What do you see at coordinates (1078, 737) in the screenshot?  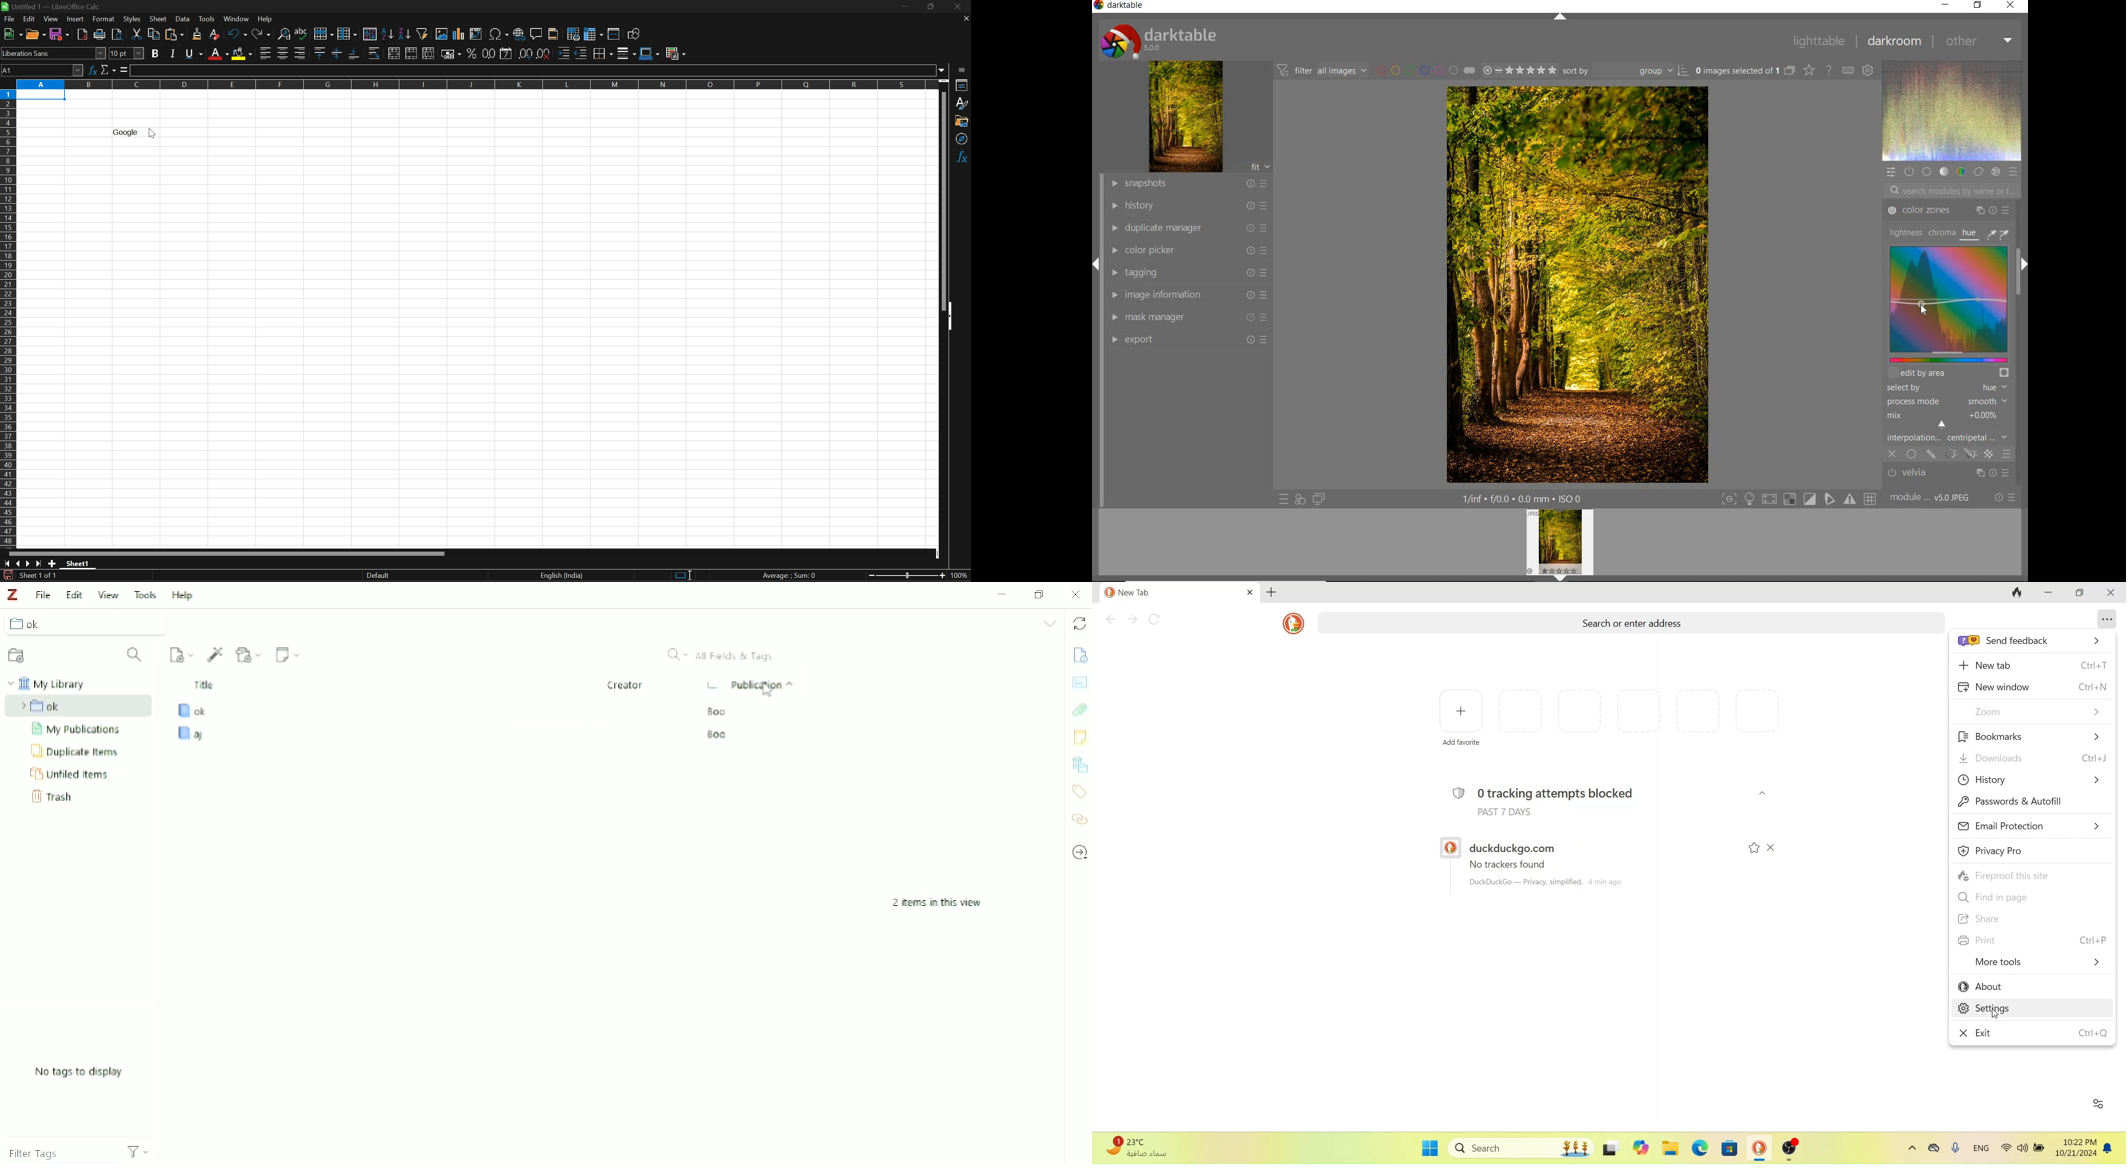 I see `Notes` at bounding box center [1078, 737].